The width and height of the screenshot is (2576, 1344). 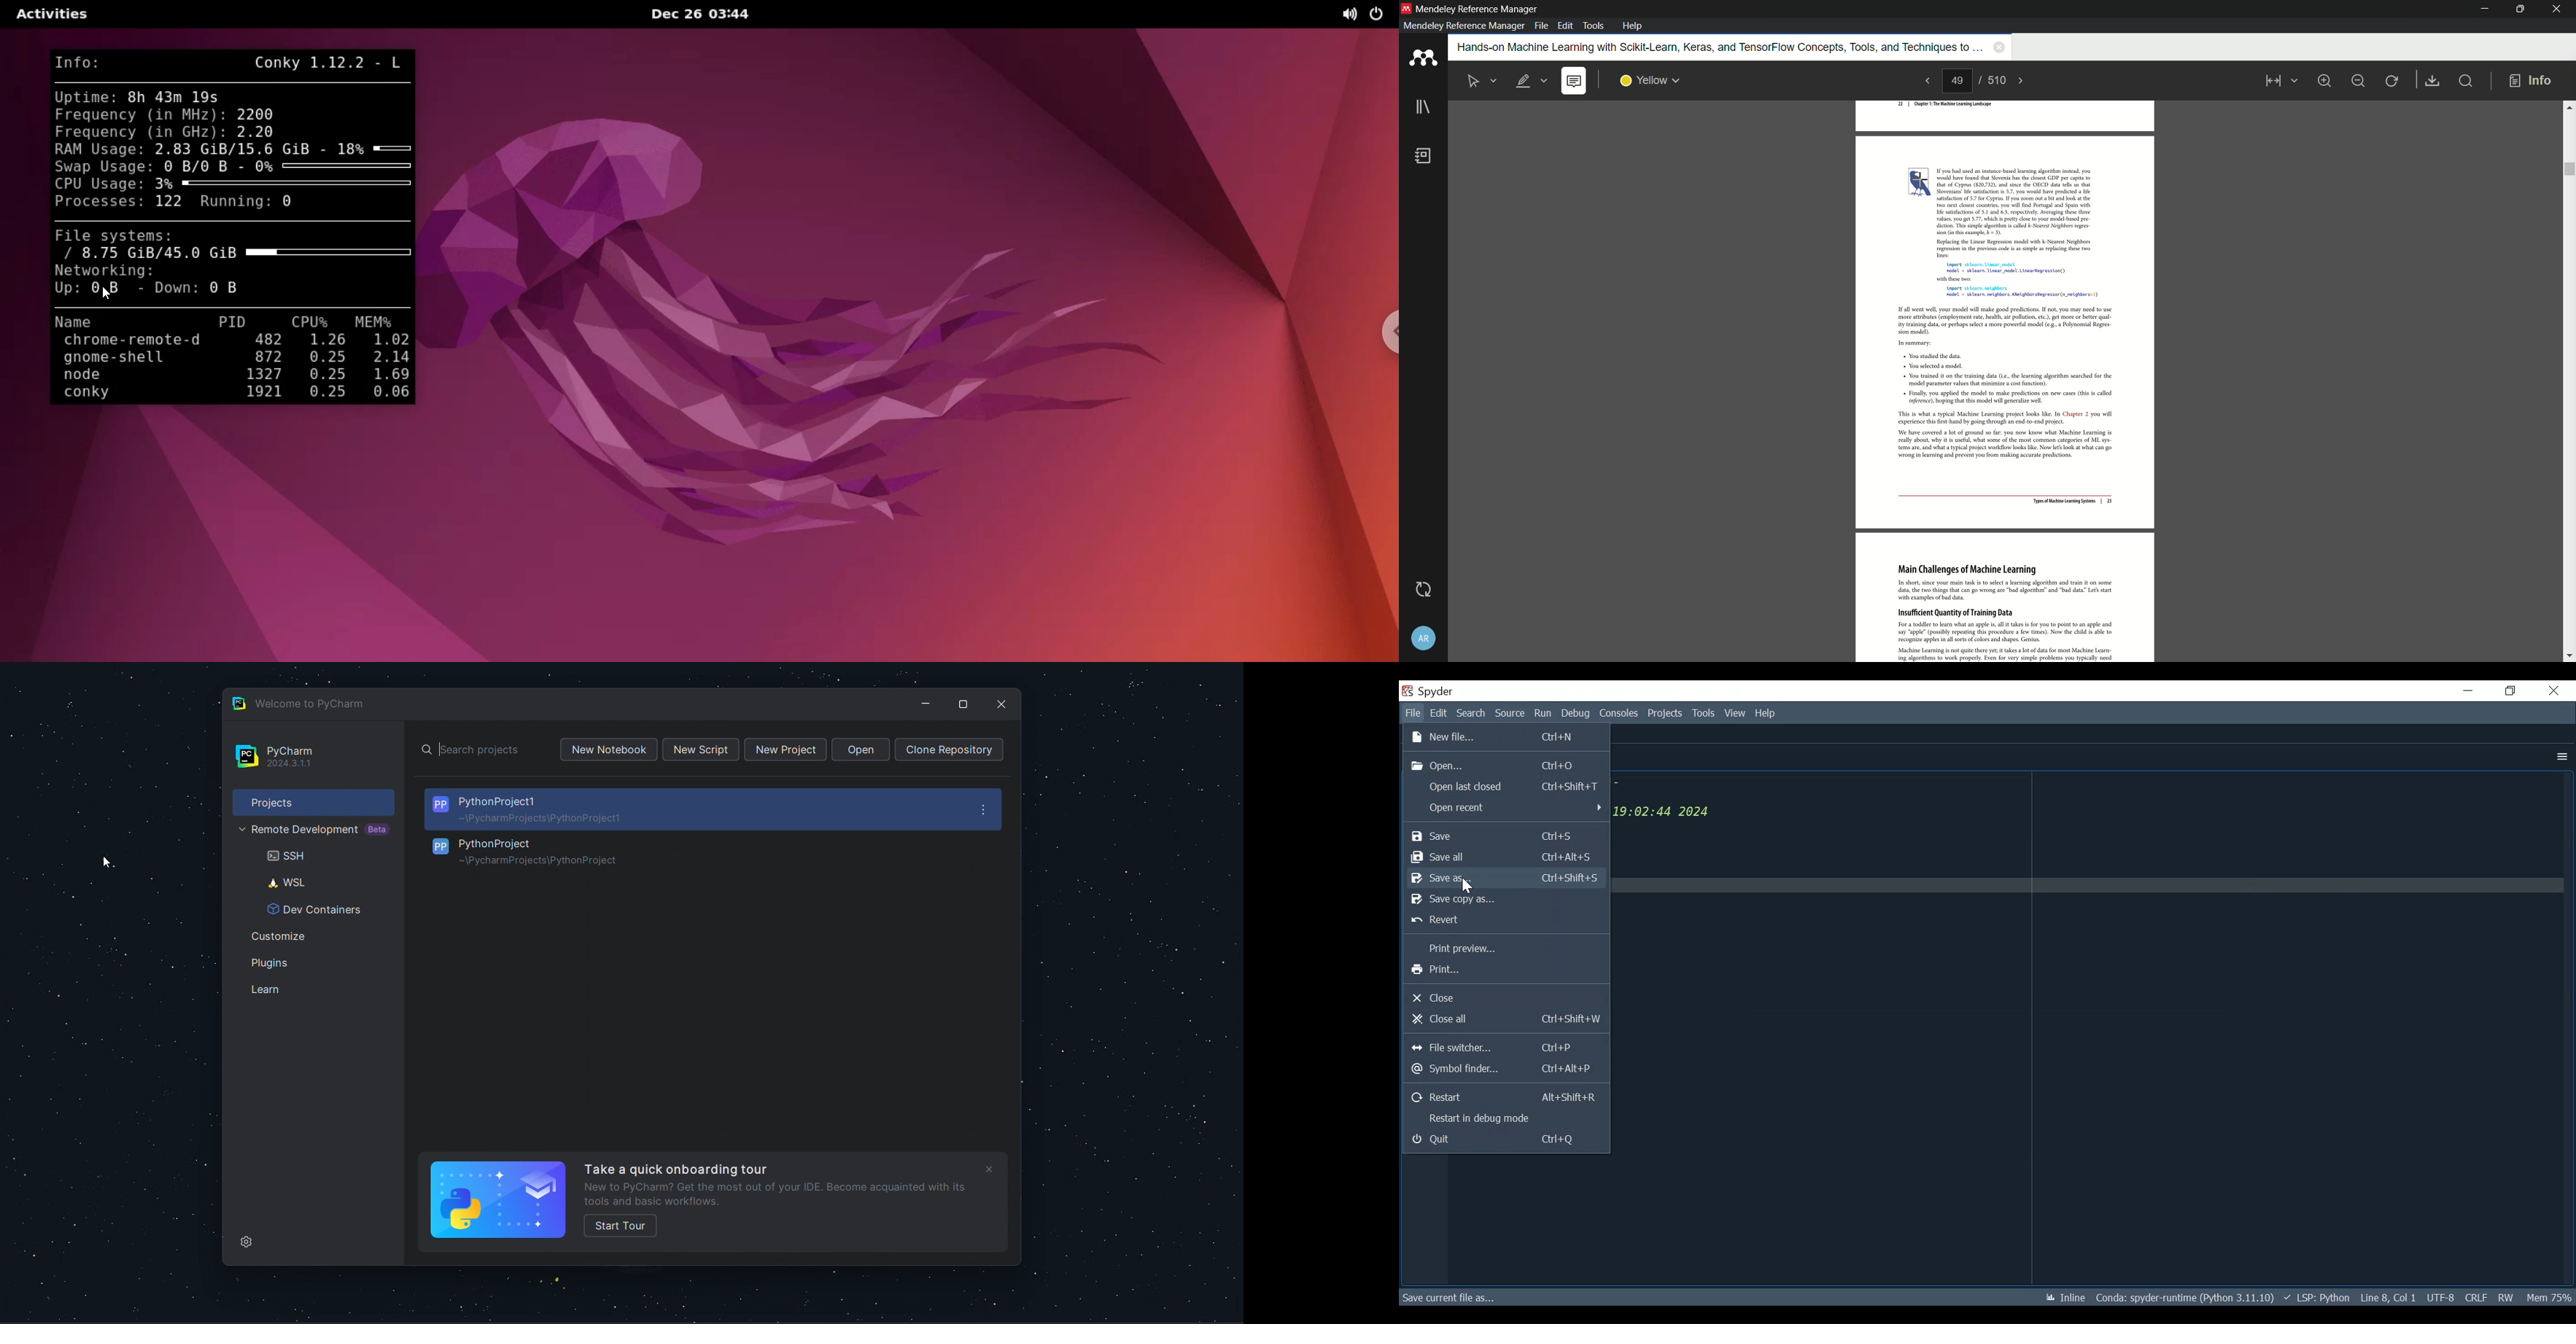 What do you see at coordinates (2553, 690) in the screenshot?
I see `Close` at bounding box center [2553, 690].